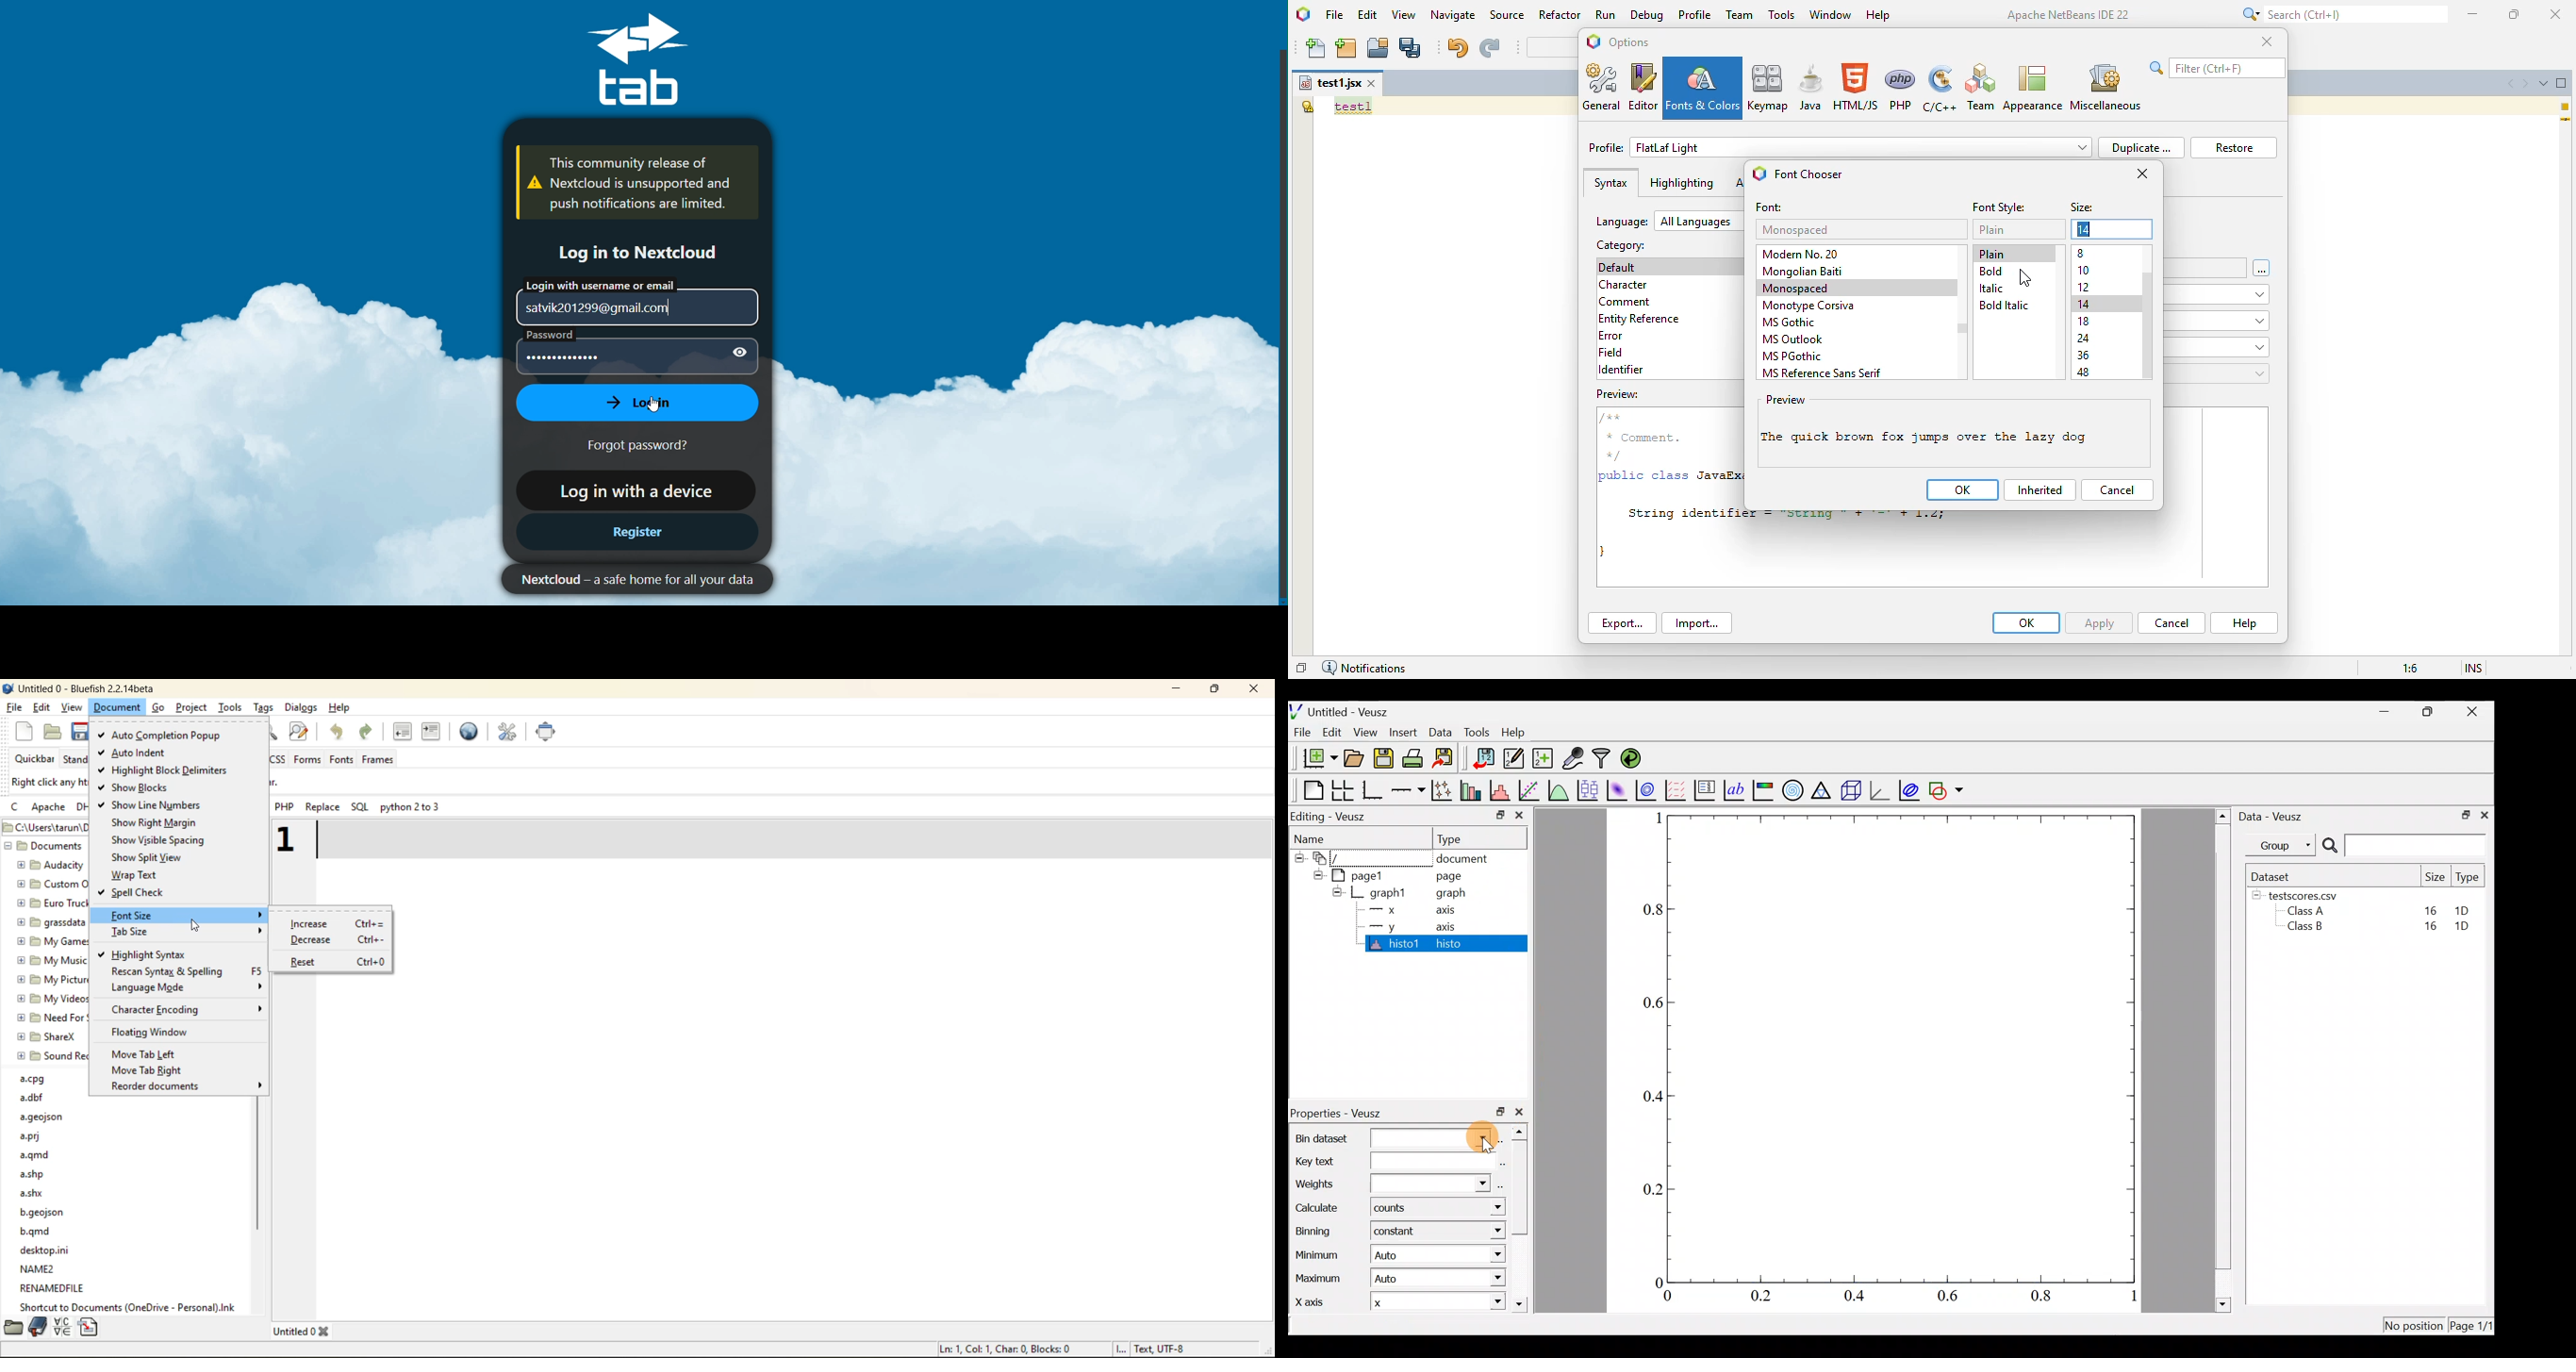  I want to click on show blocks, so click(143, 789).